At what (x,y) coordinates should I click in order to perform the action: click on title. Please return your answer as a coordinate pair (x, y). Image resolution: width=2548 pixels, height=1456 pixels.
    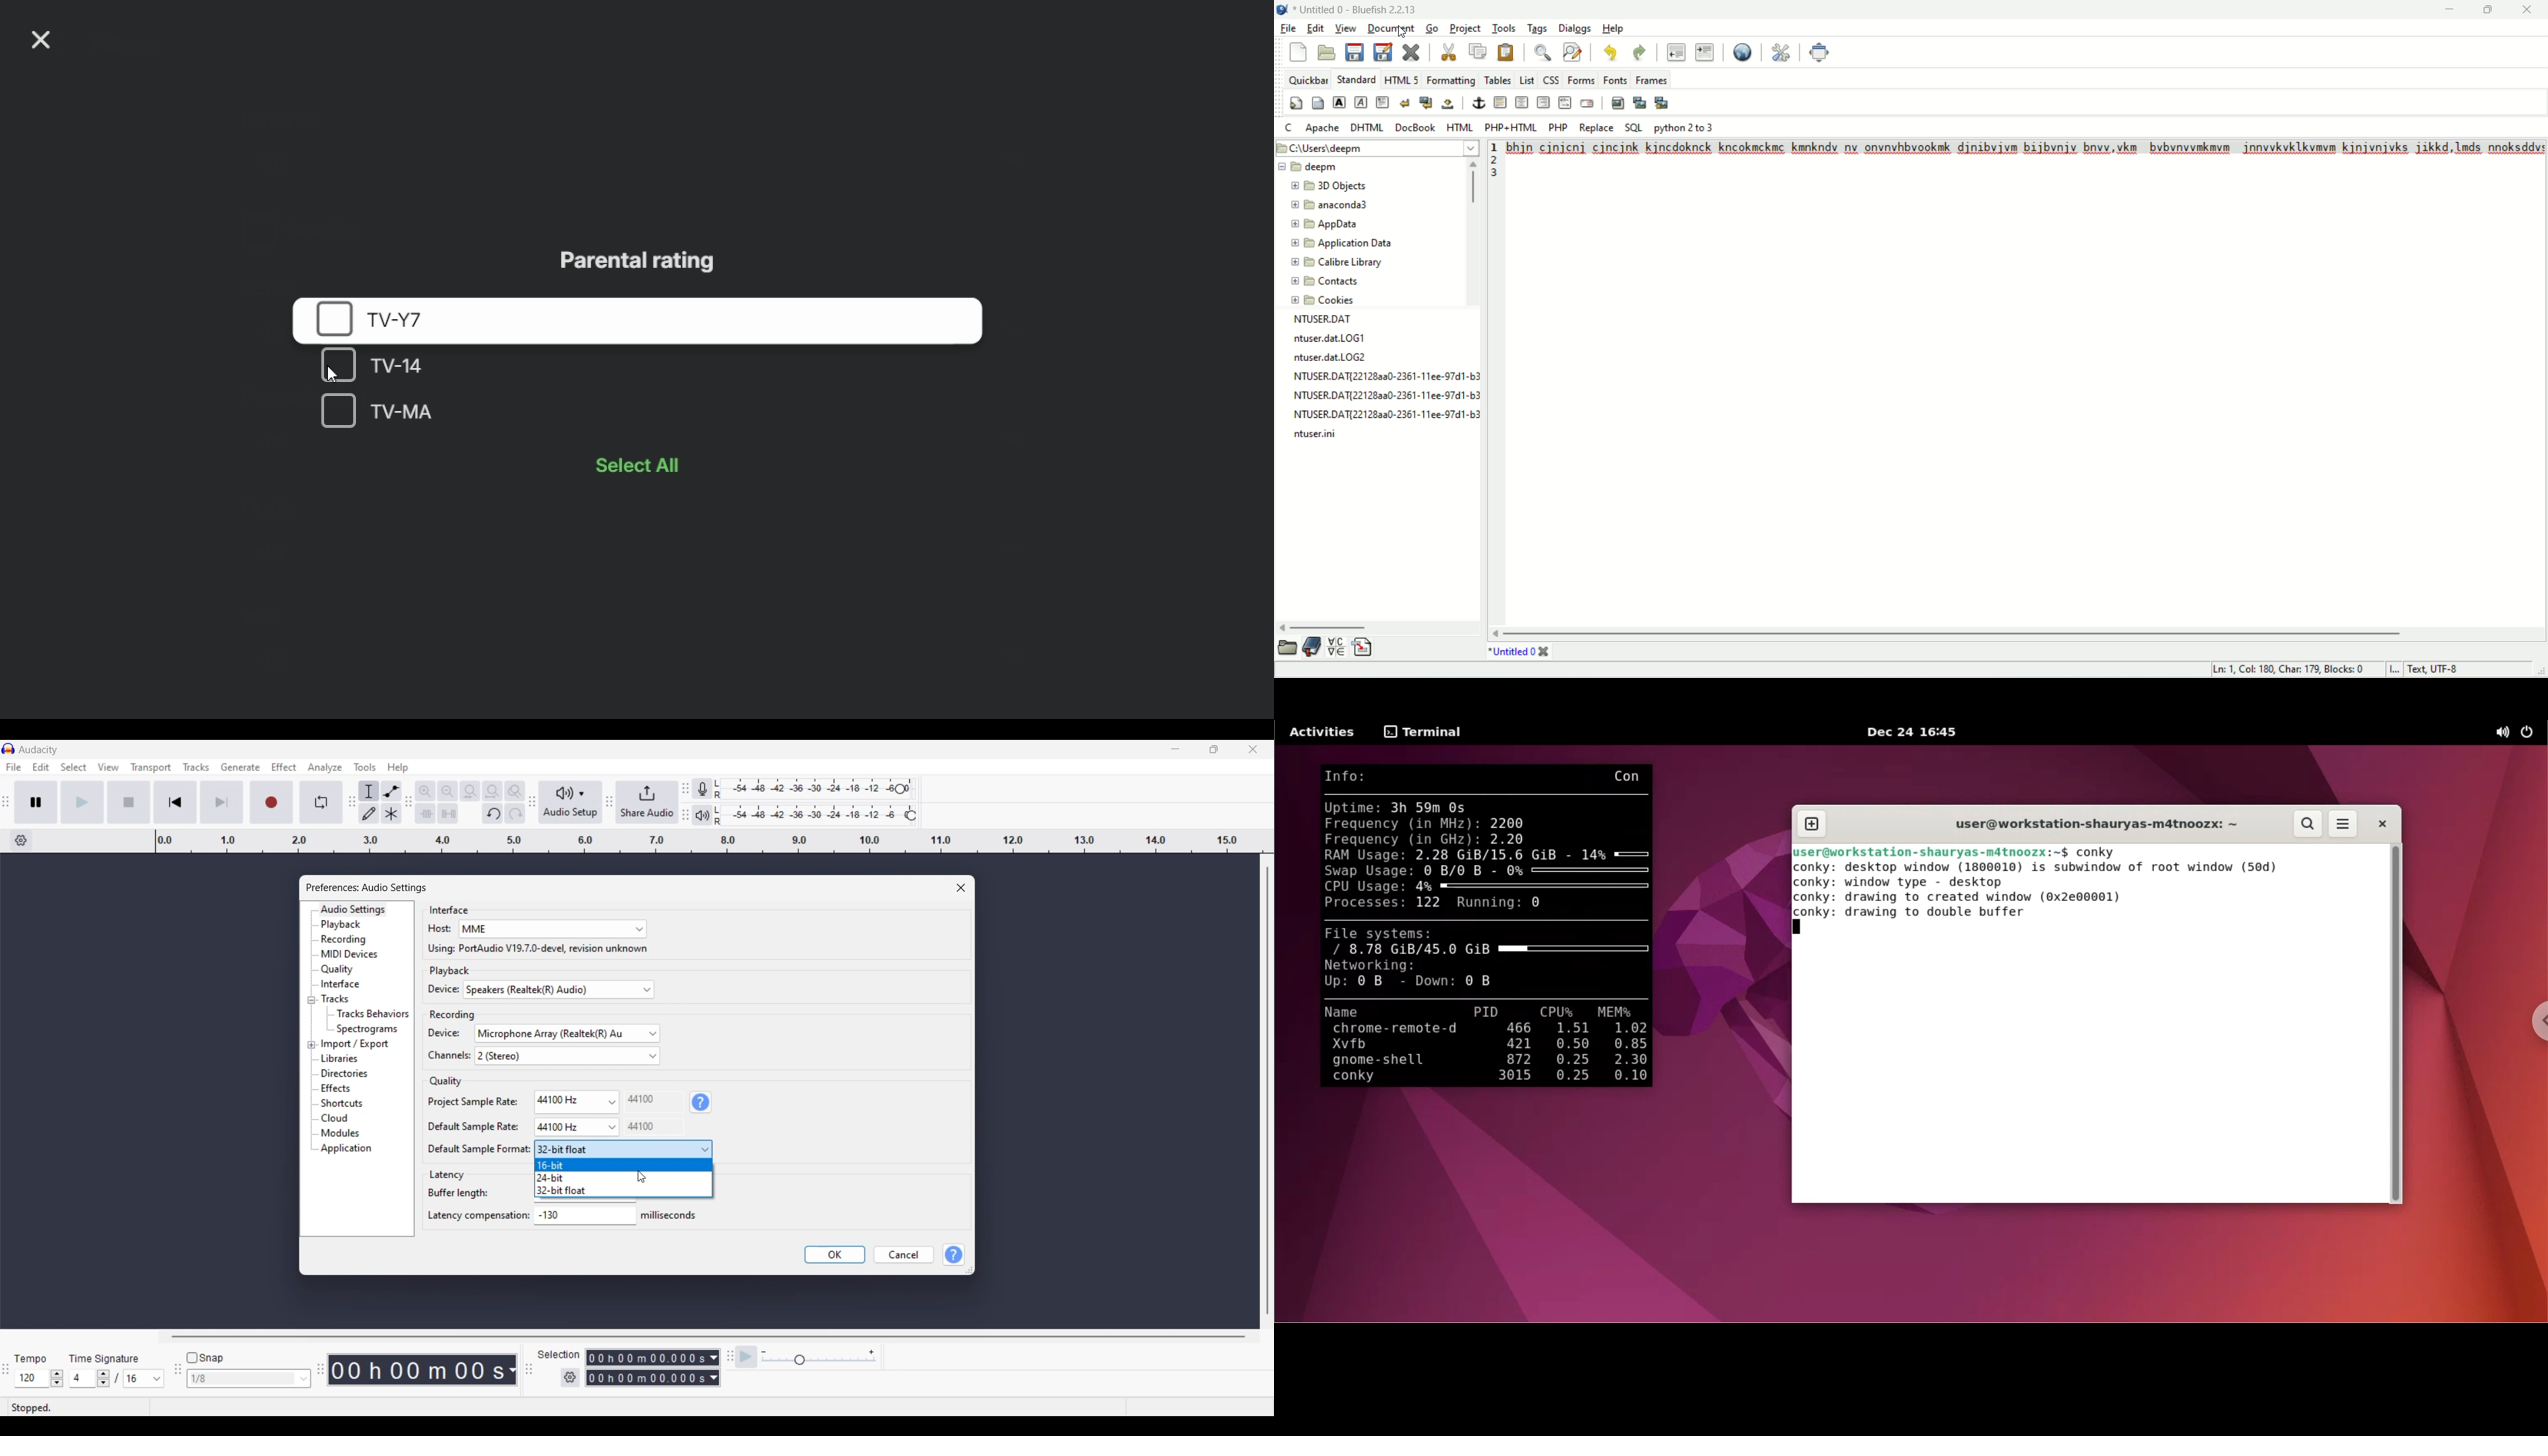
    Looking at the image, I should click on (1360, 10).